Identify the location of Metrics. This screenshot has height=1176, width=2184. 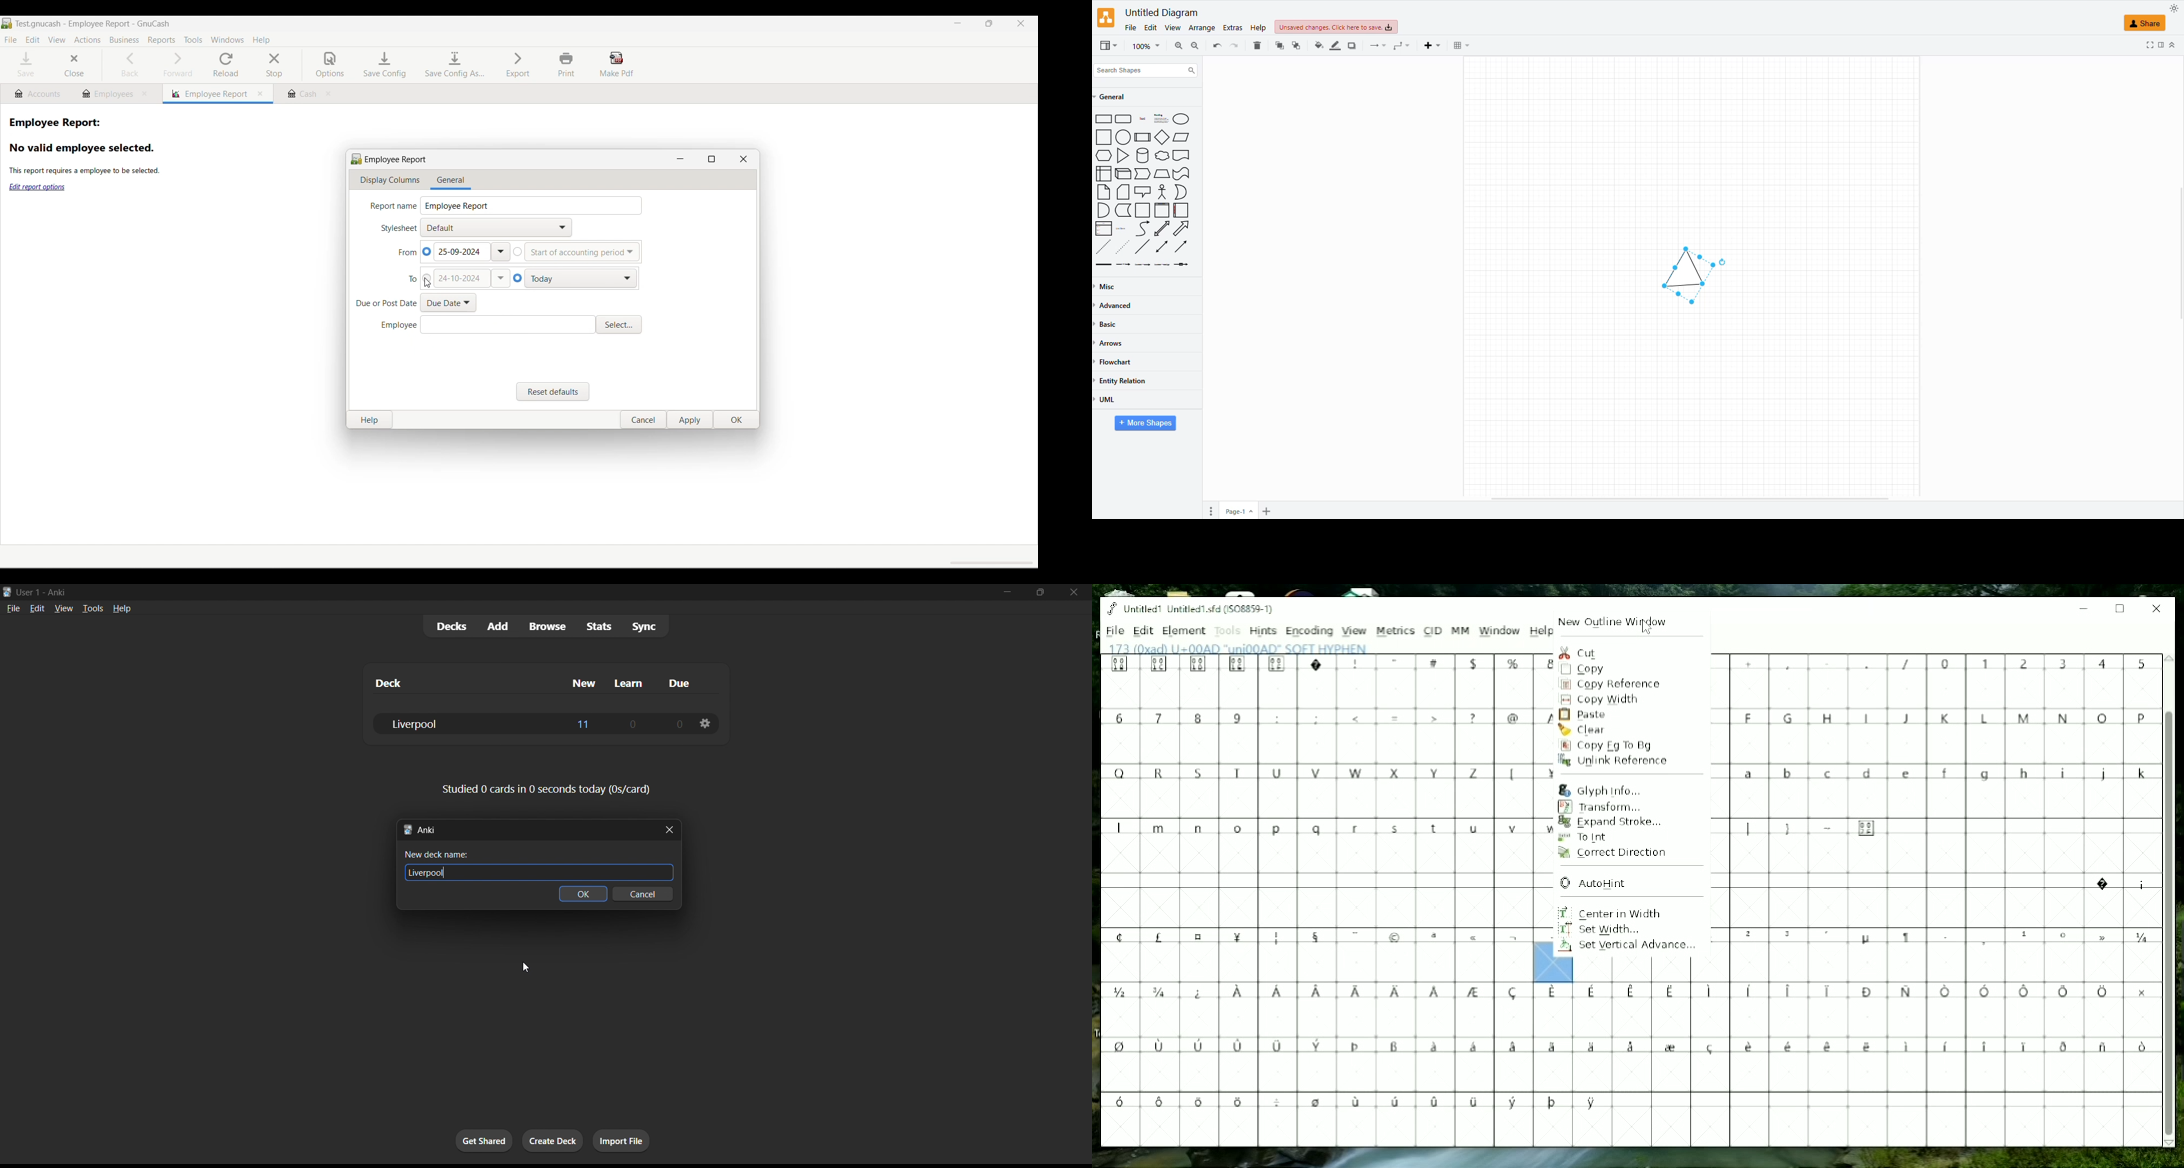
(1395, 631).